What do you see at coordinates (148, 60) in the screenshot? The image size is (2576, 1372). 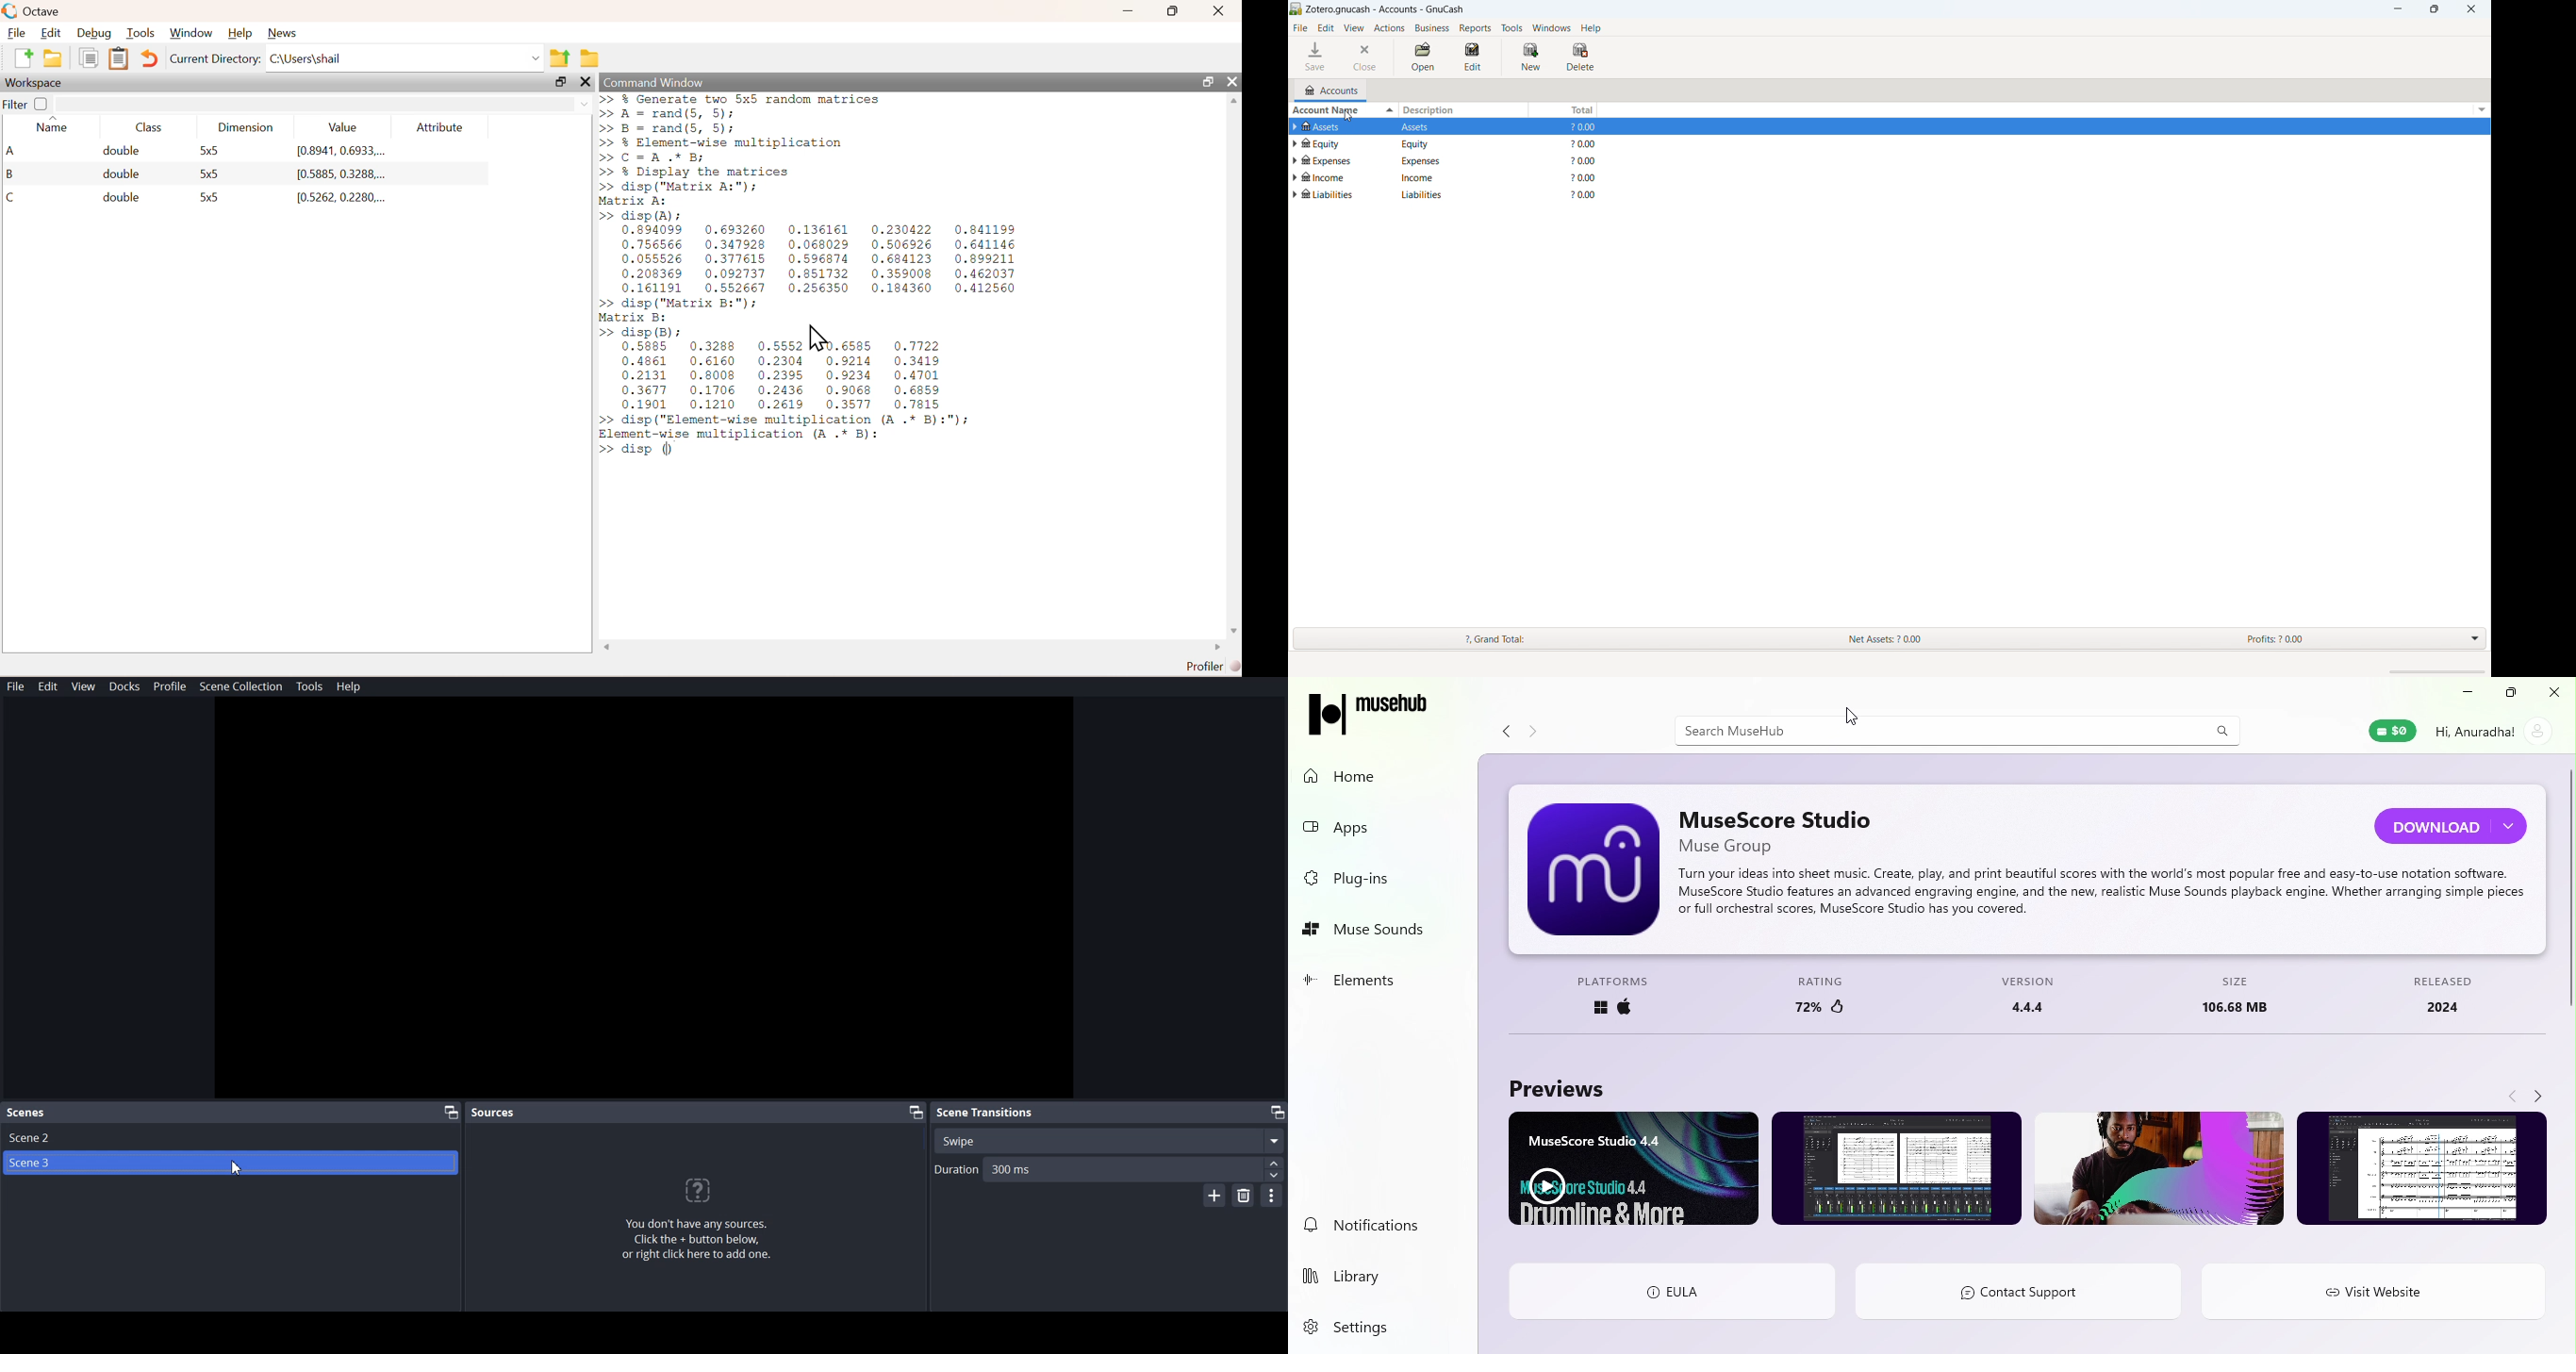 I see `Undo` at bounding box center [148, 60].